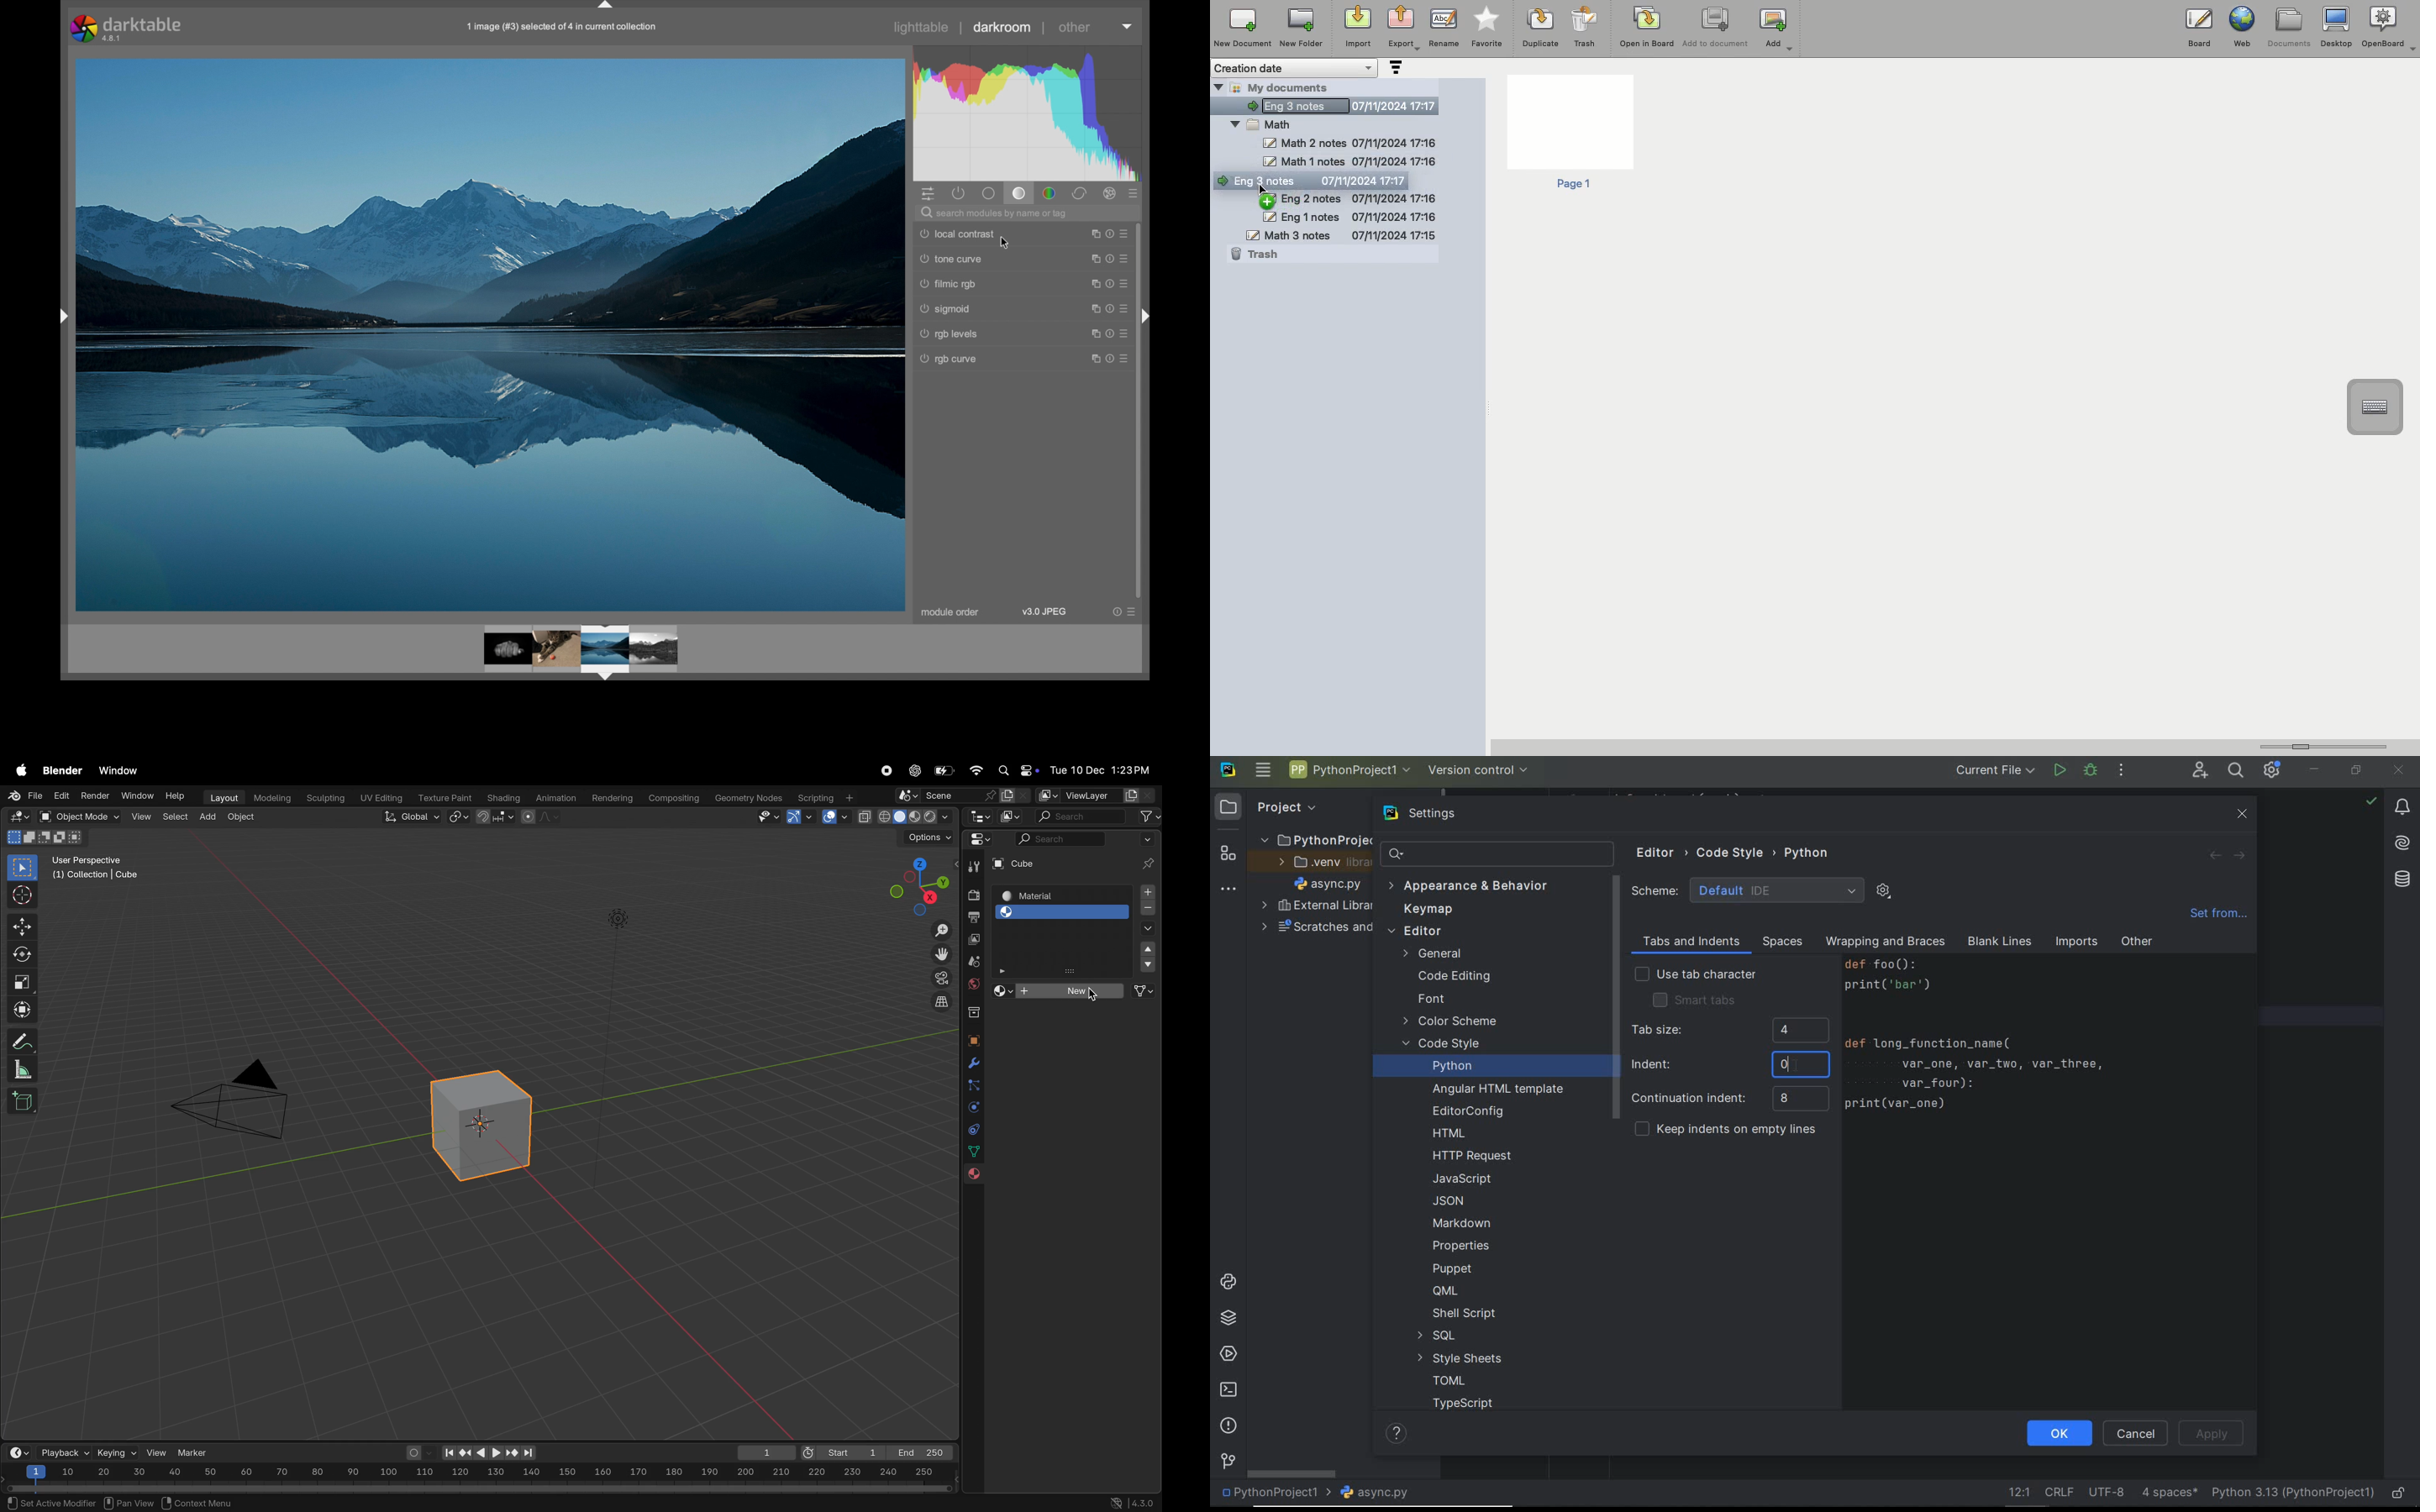 The height and width of the screenshot is (1512, 2436). Describe the element at coordinates (2218, 917) in the screenshot. I see `set from` at that location.